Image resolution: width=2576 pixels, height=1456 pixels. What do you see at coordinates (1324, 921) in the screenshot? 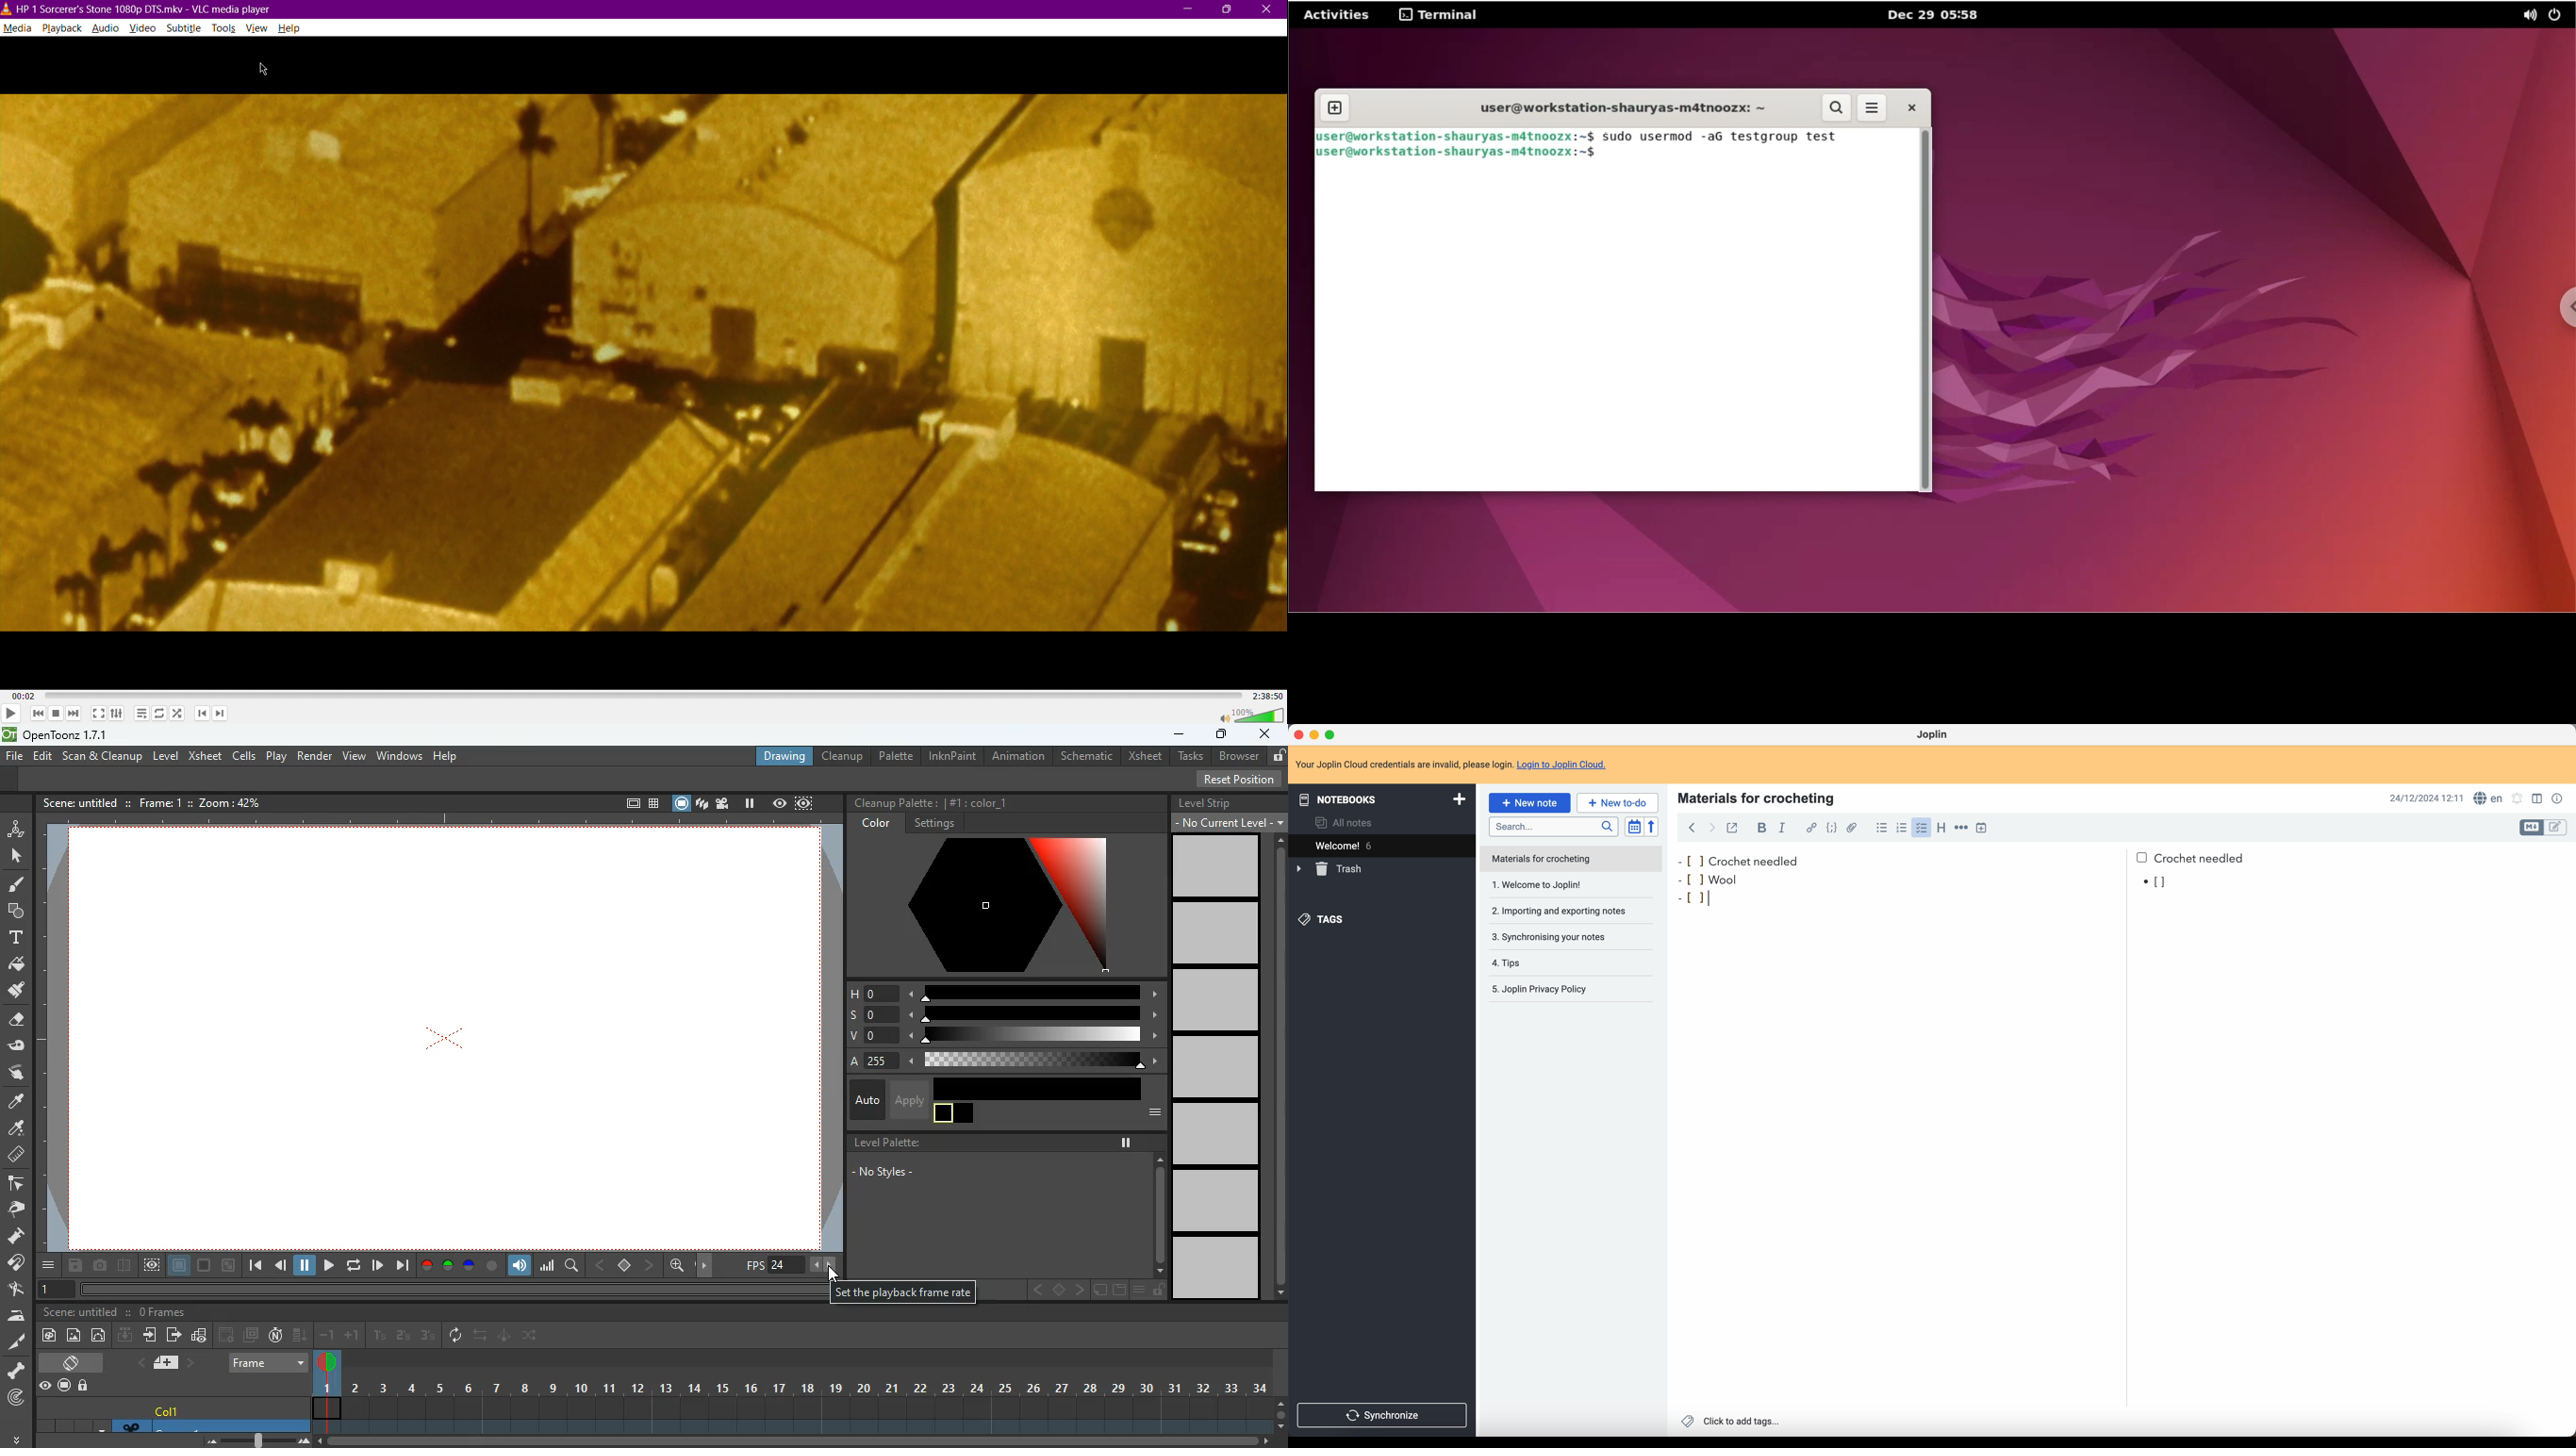
I see `tags` at bounding box center [1324, 921].